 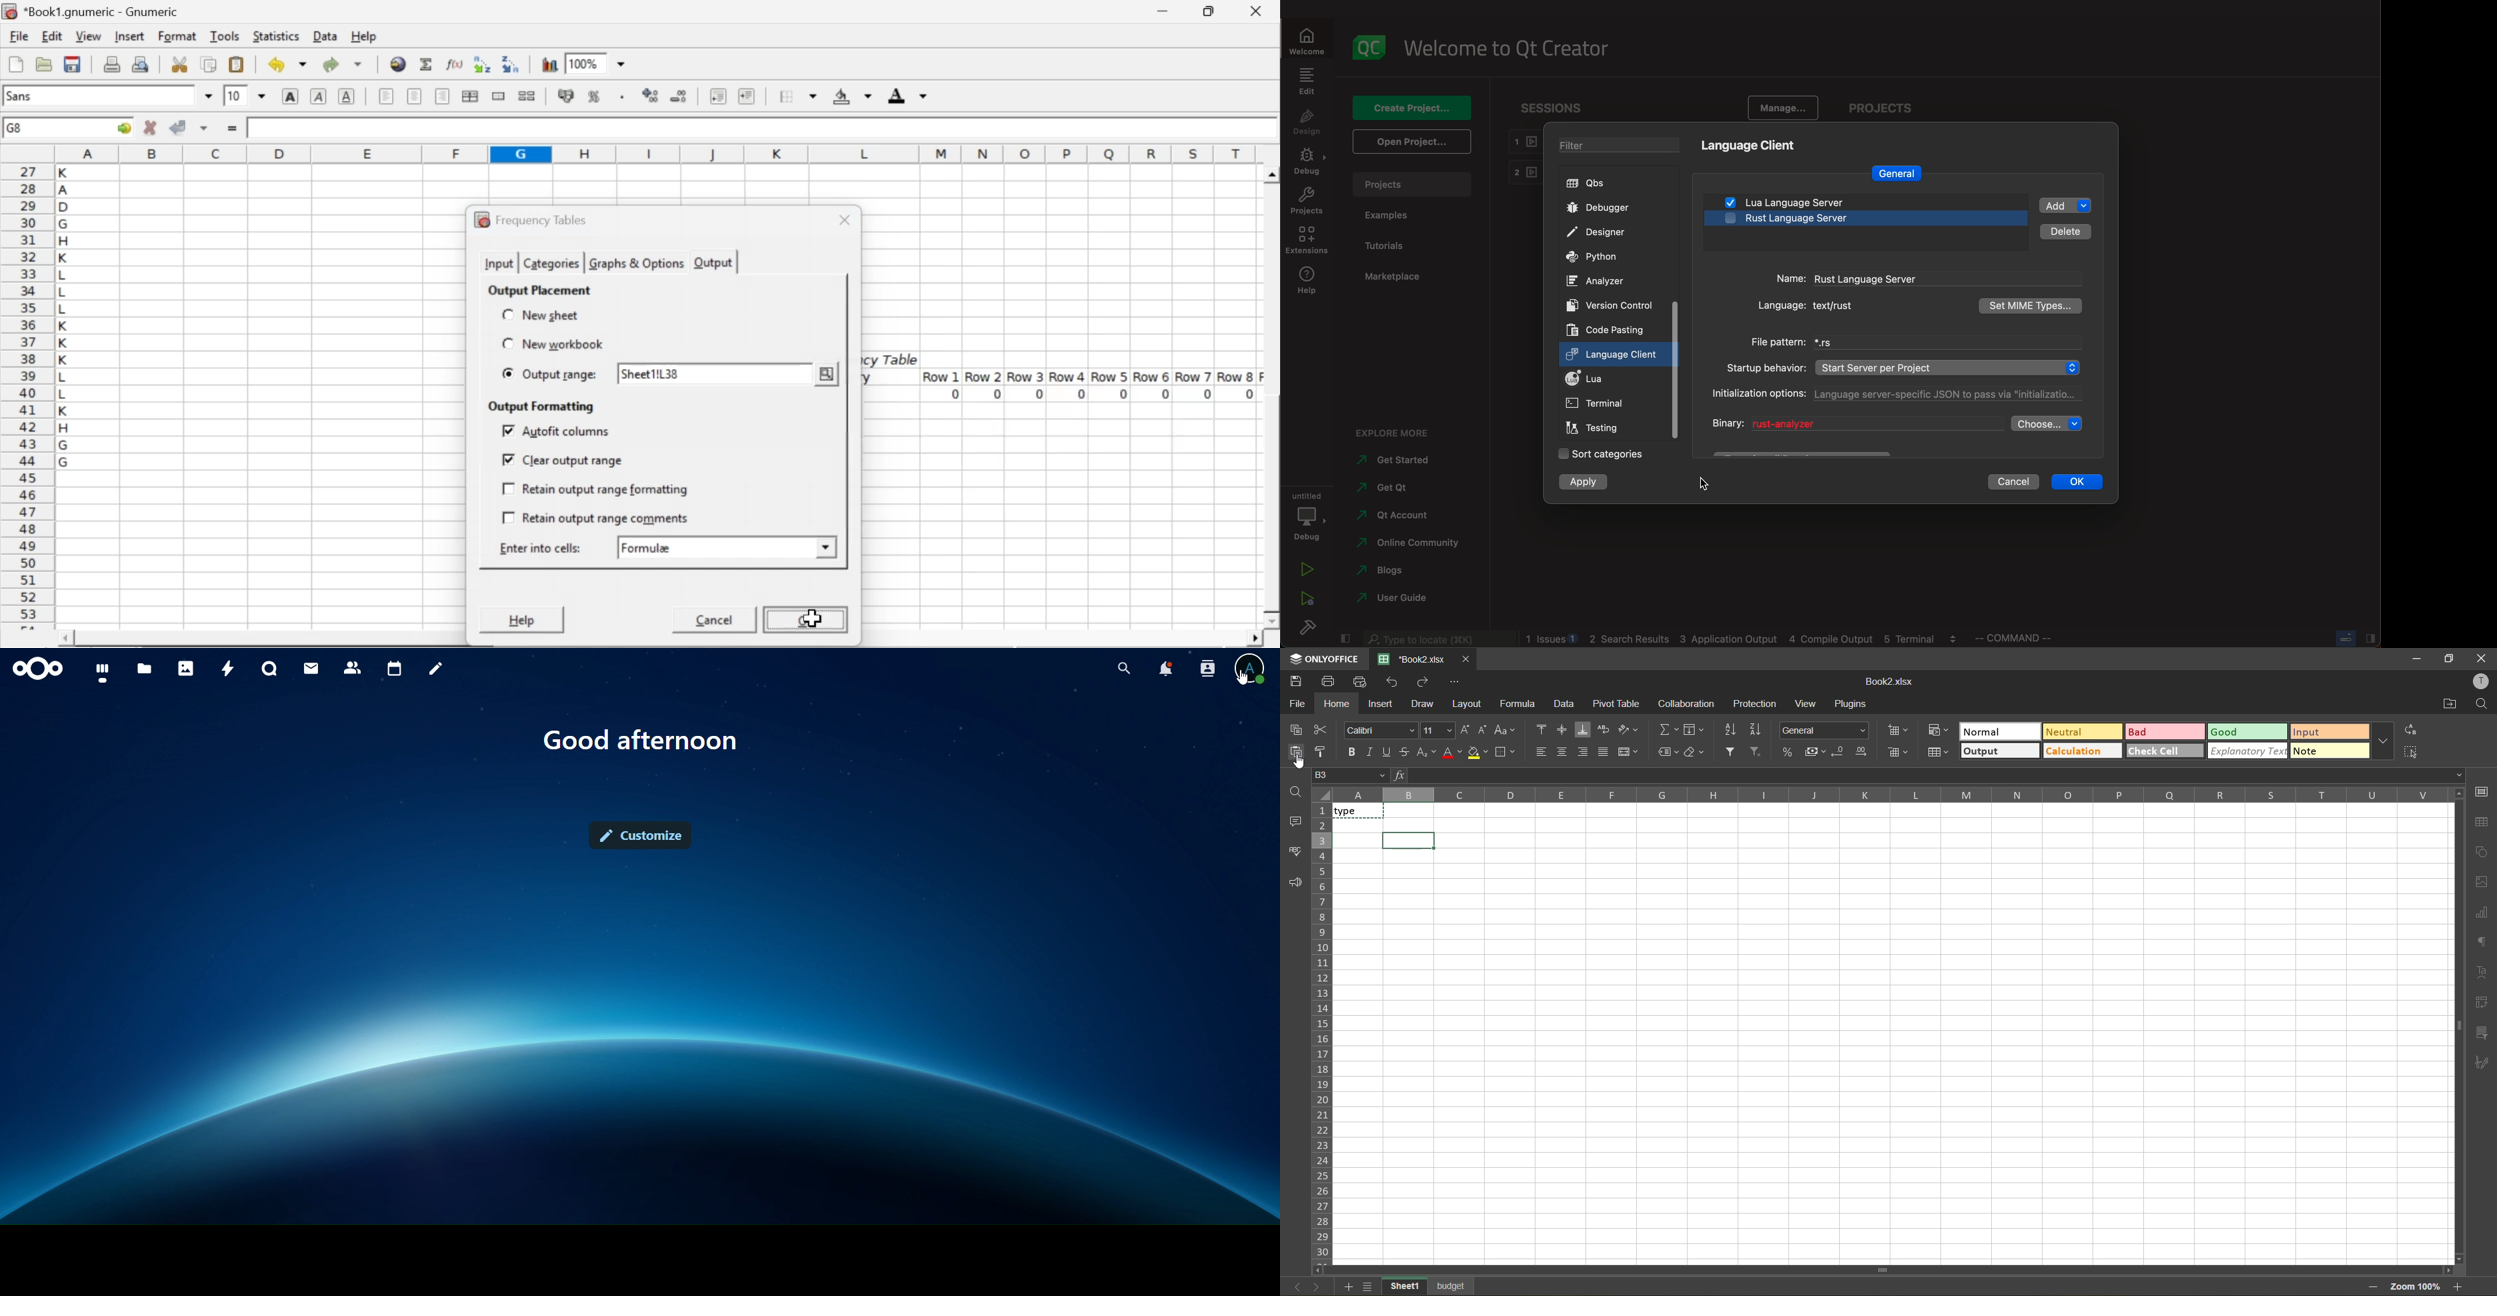 I want to click on output placement, so click(x=538, y=290).